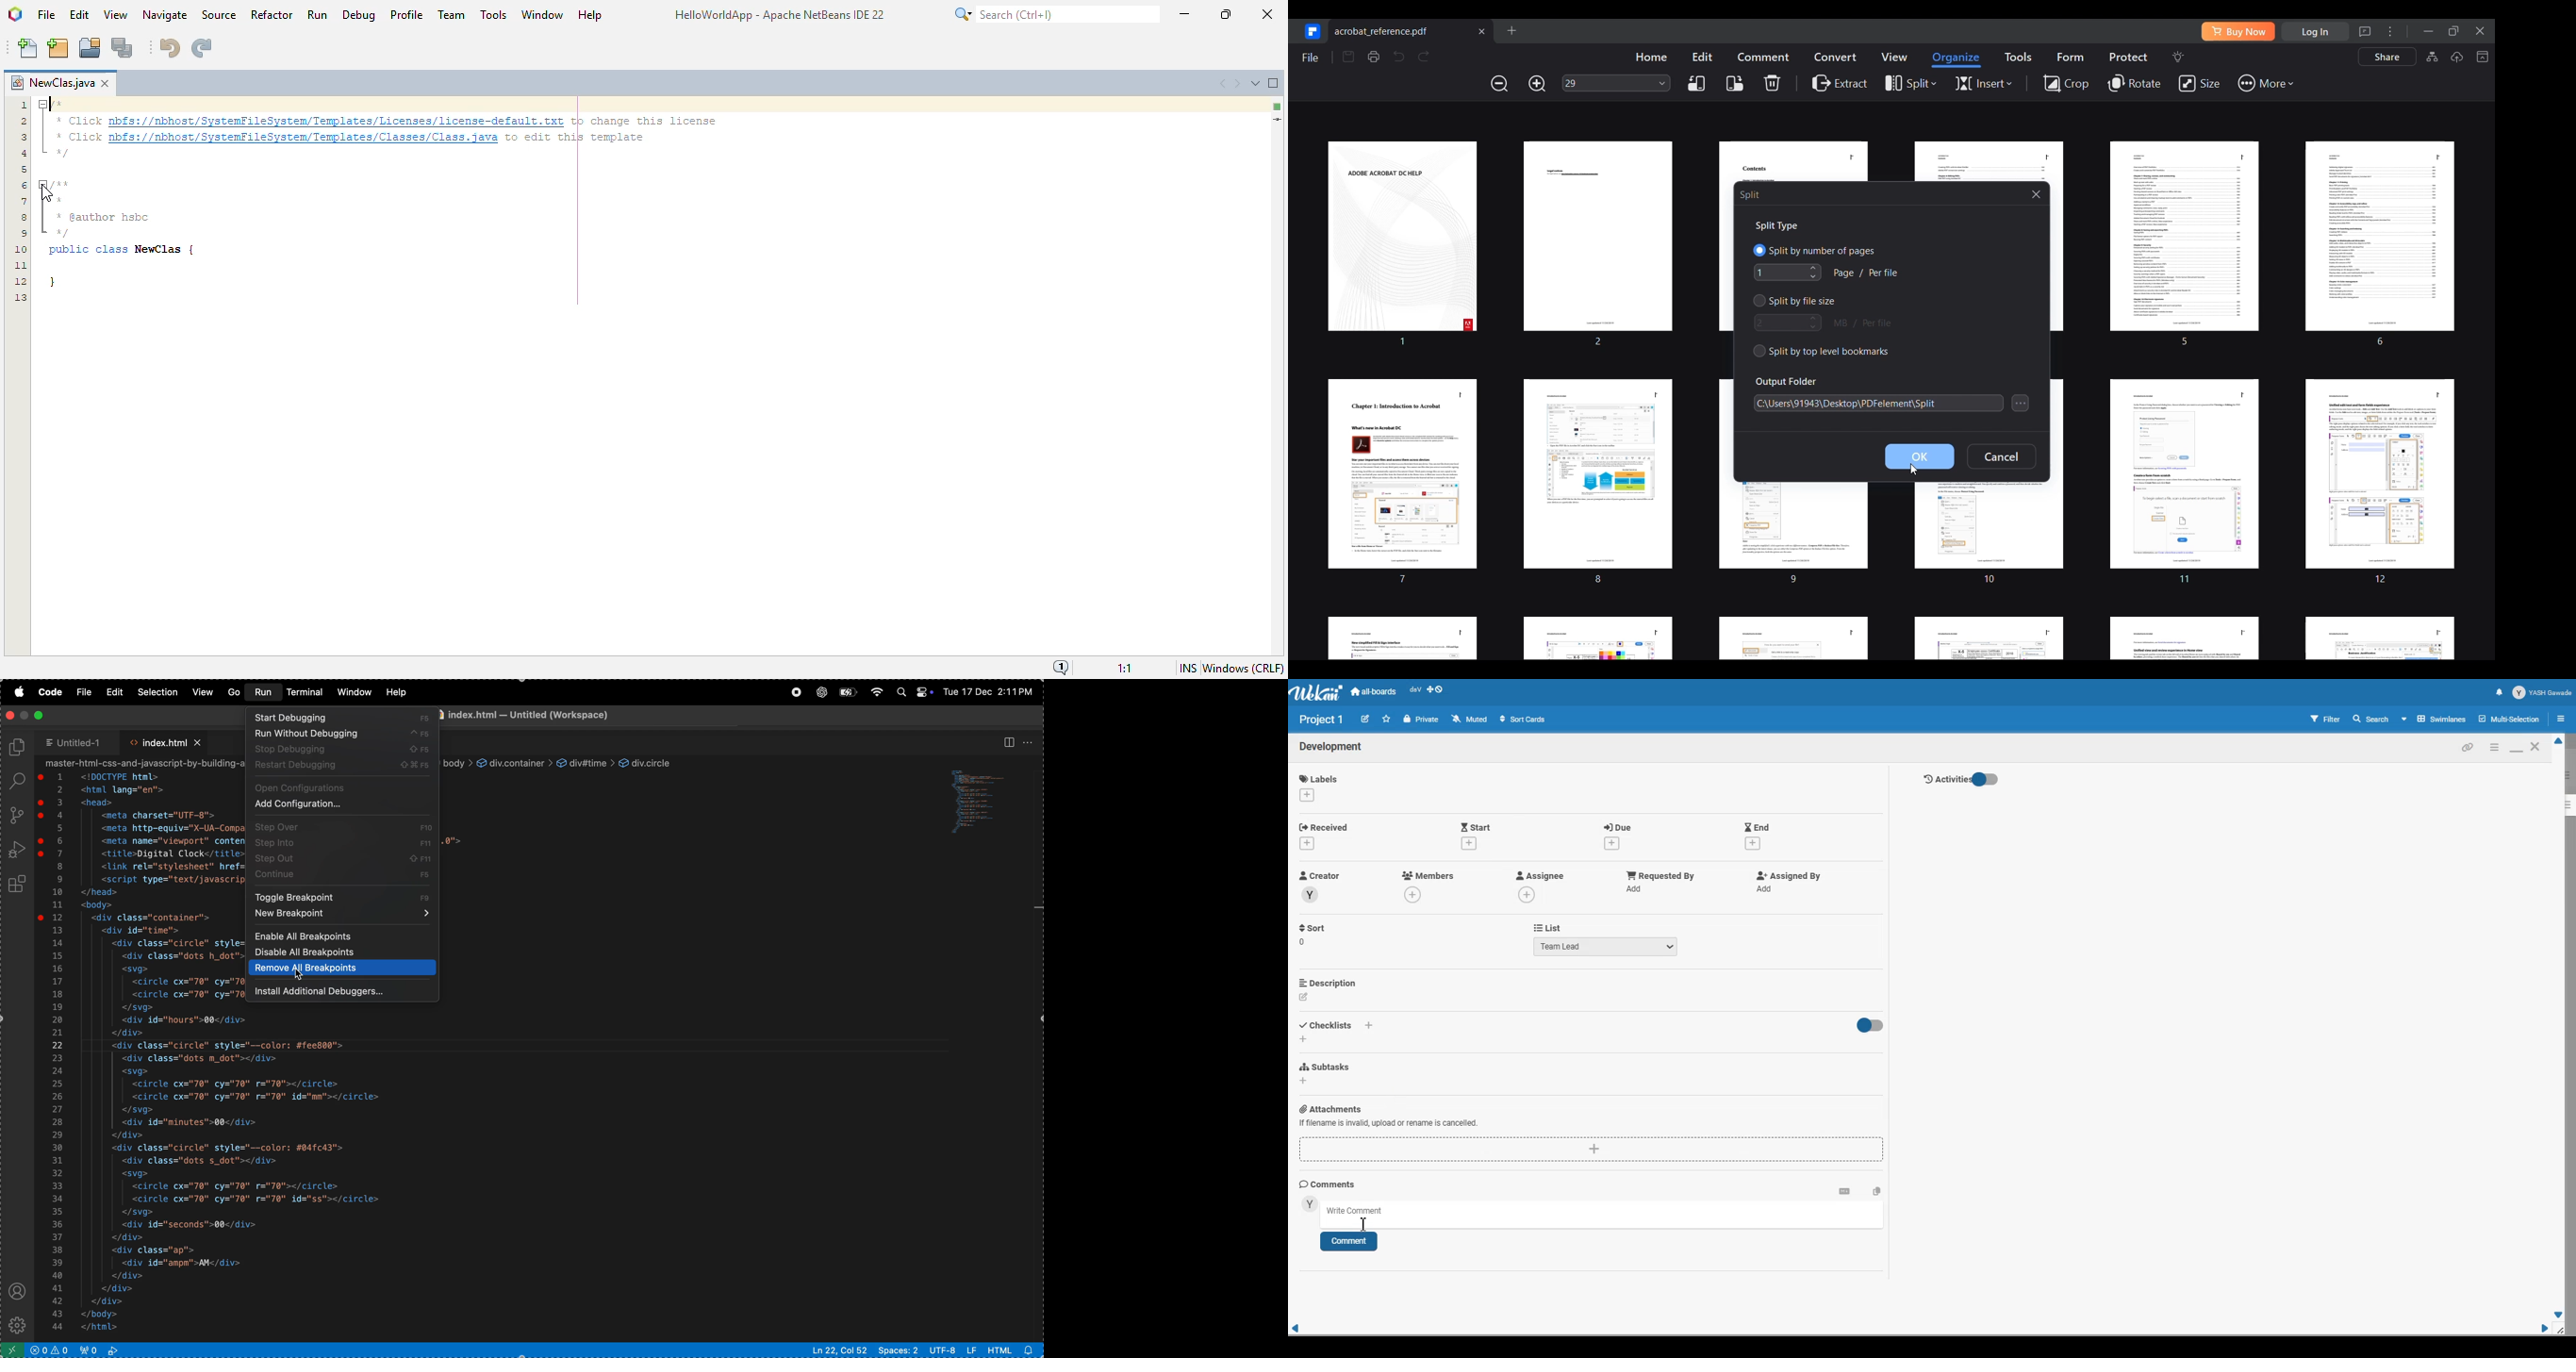 The image size is (2576, 1372). I want to click on Filter, so click(2326, 719).